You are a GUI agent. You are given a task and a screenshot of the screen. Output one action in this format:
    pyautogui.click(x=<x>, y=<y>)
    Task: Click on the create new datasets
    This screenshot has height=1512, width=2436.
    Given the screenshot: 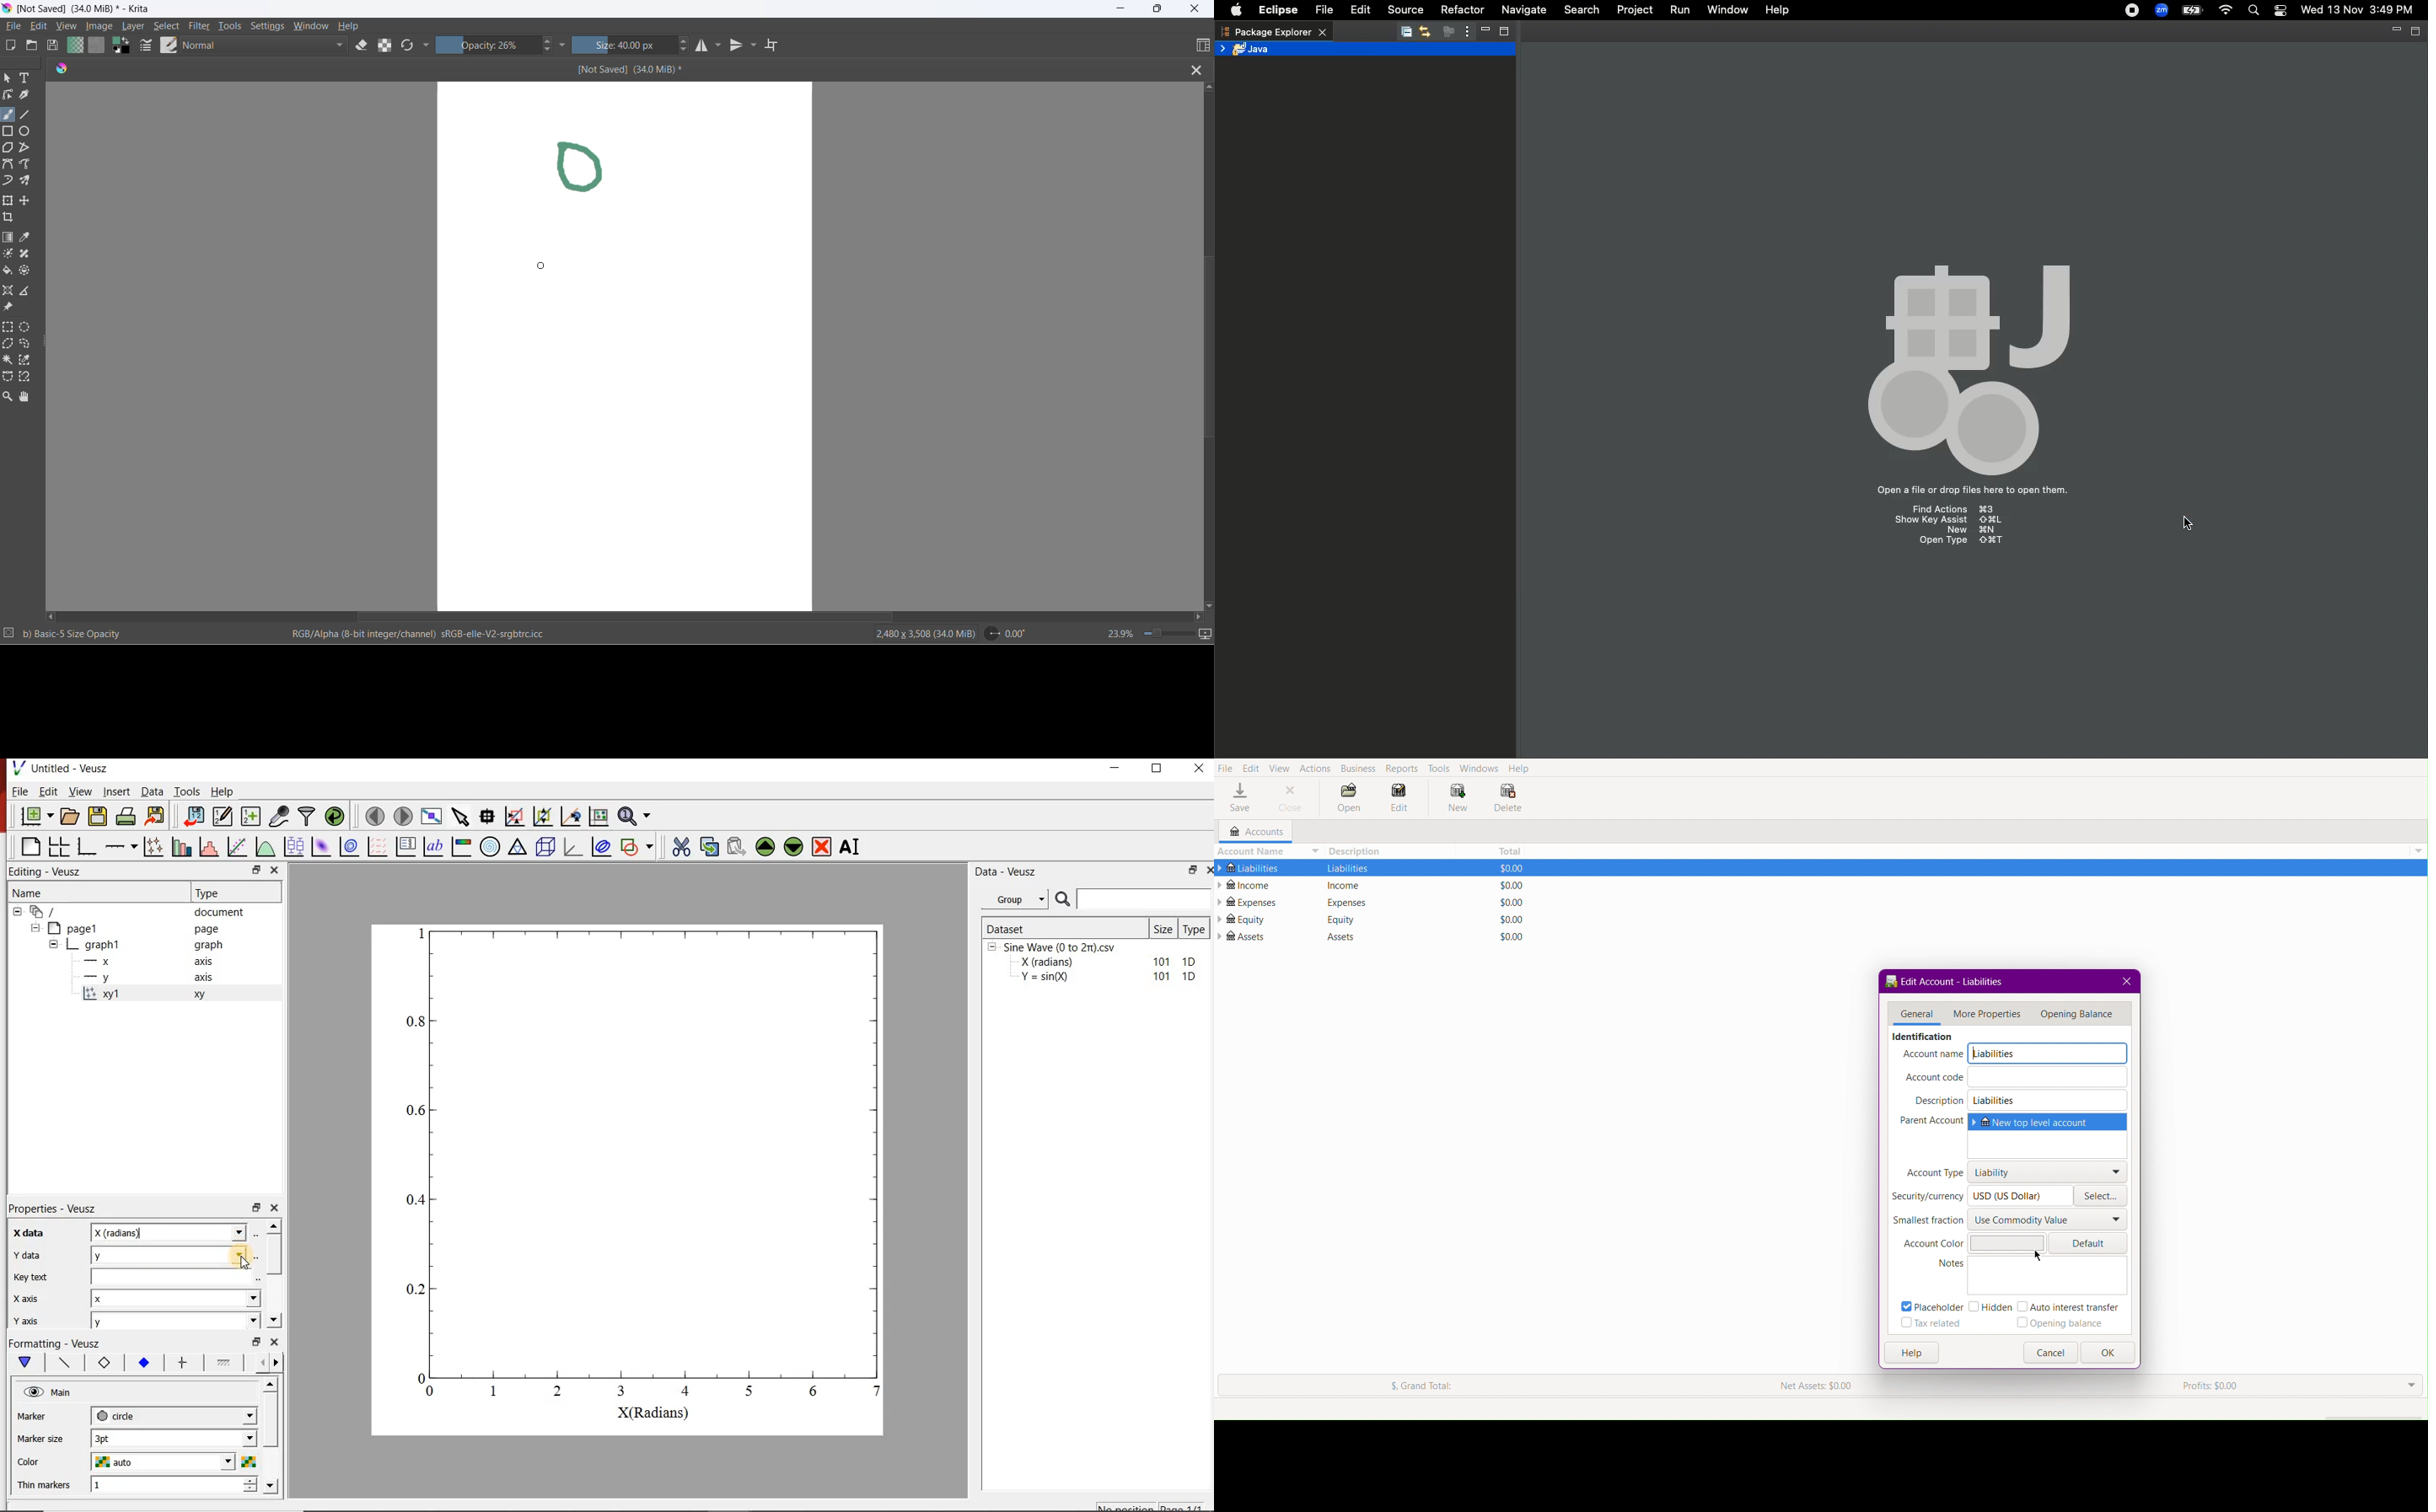 What is the action you would take?
    pyautogui.click(x=251, y=816)
    